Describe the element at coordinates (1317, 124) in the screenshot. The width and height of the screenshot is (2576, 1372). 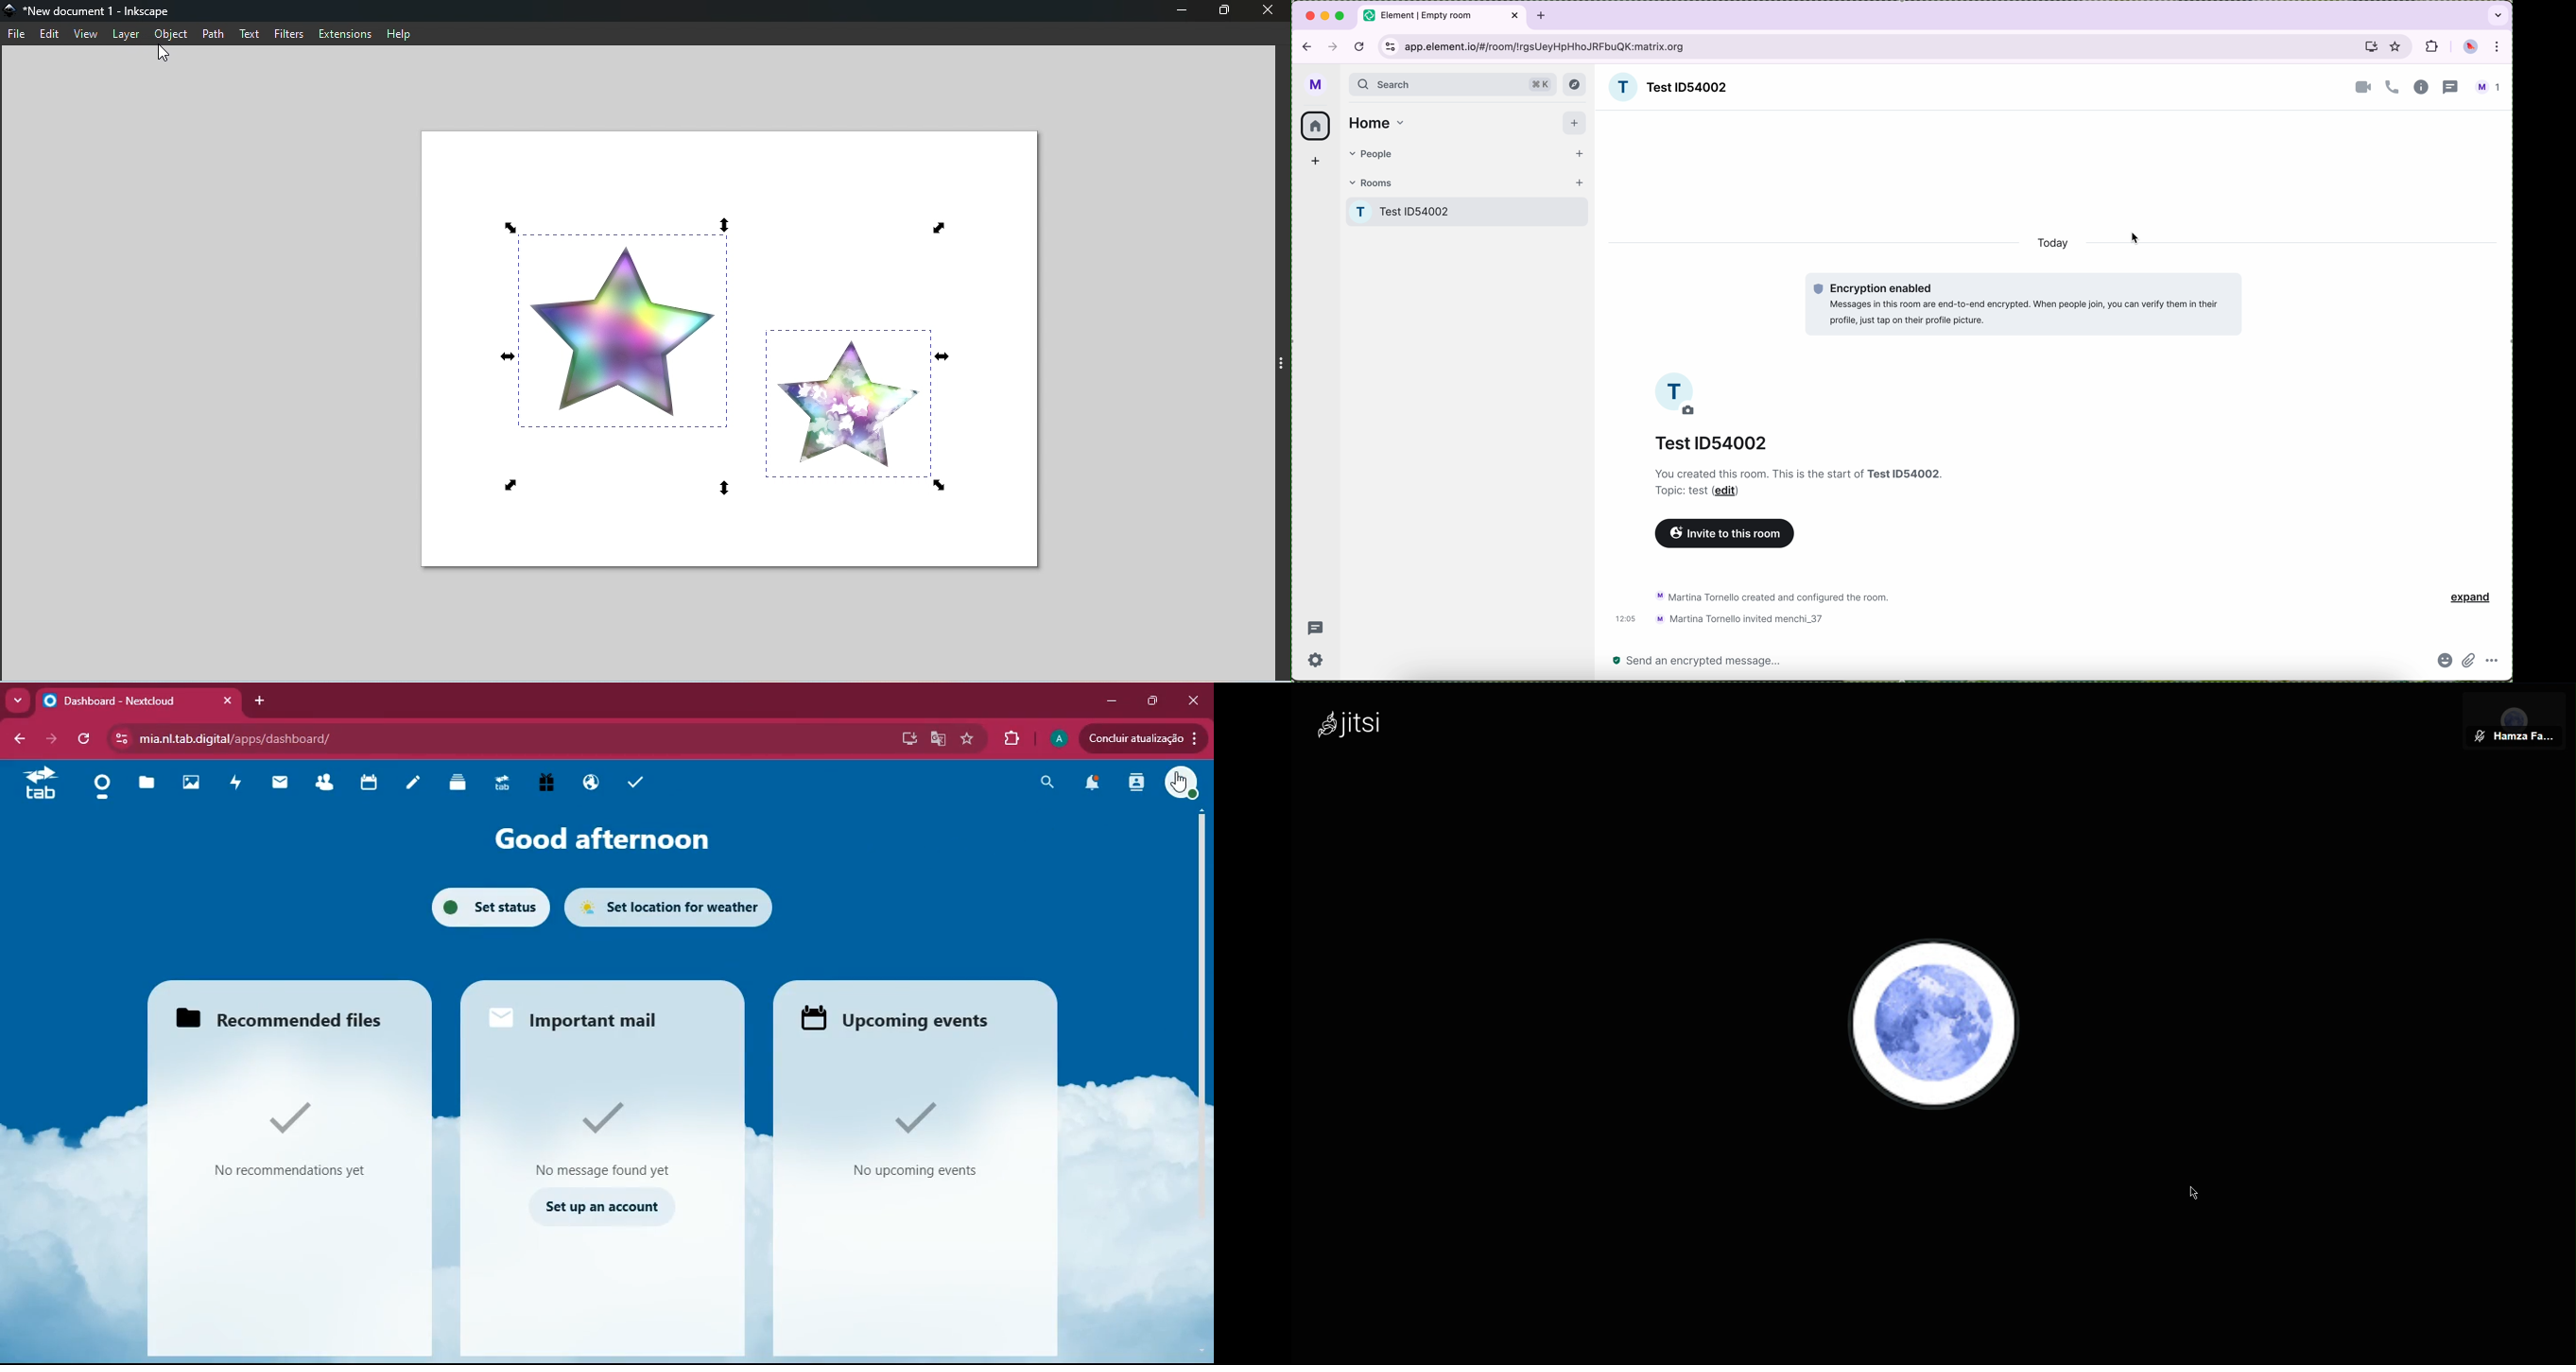
I see `home icon` at that location.